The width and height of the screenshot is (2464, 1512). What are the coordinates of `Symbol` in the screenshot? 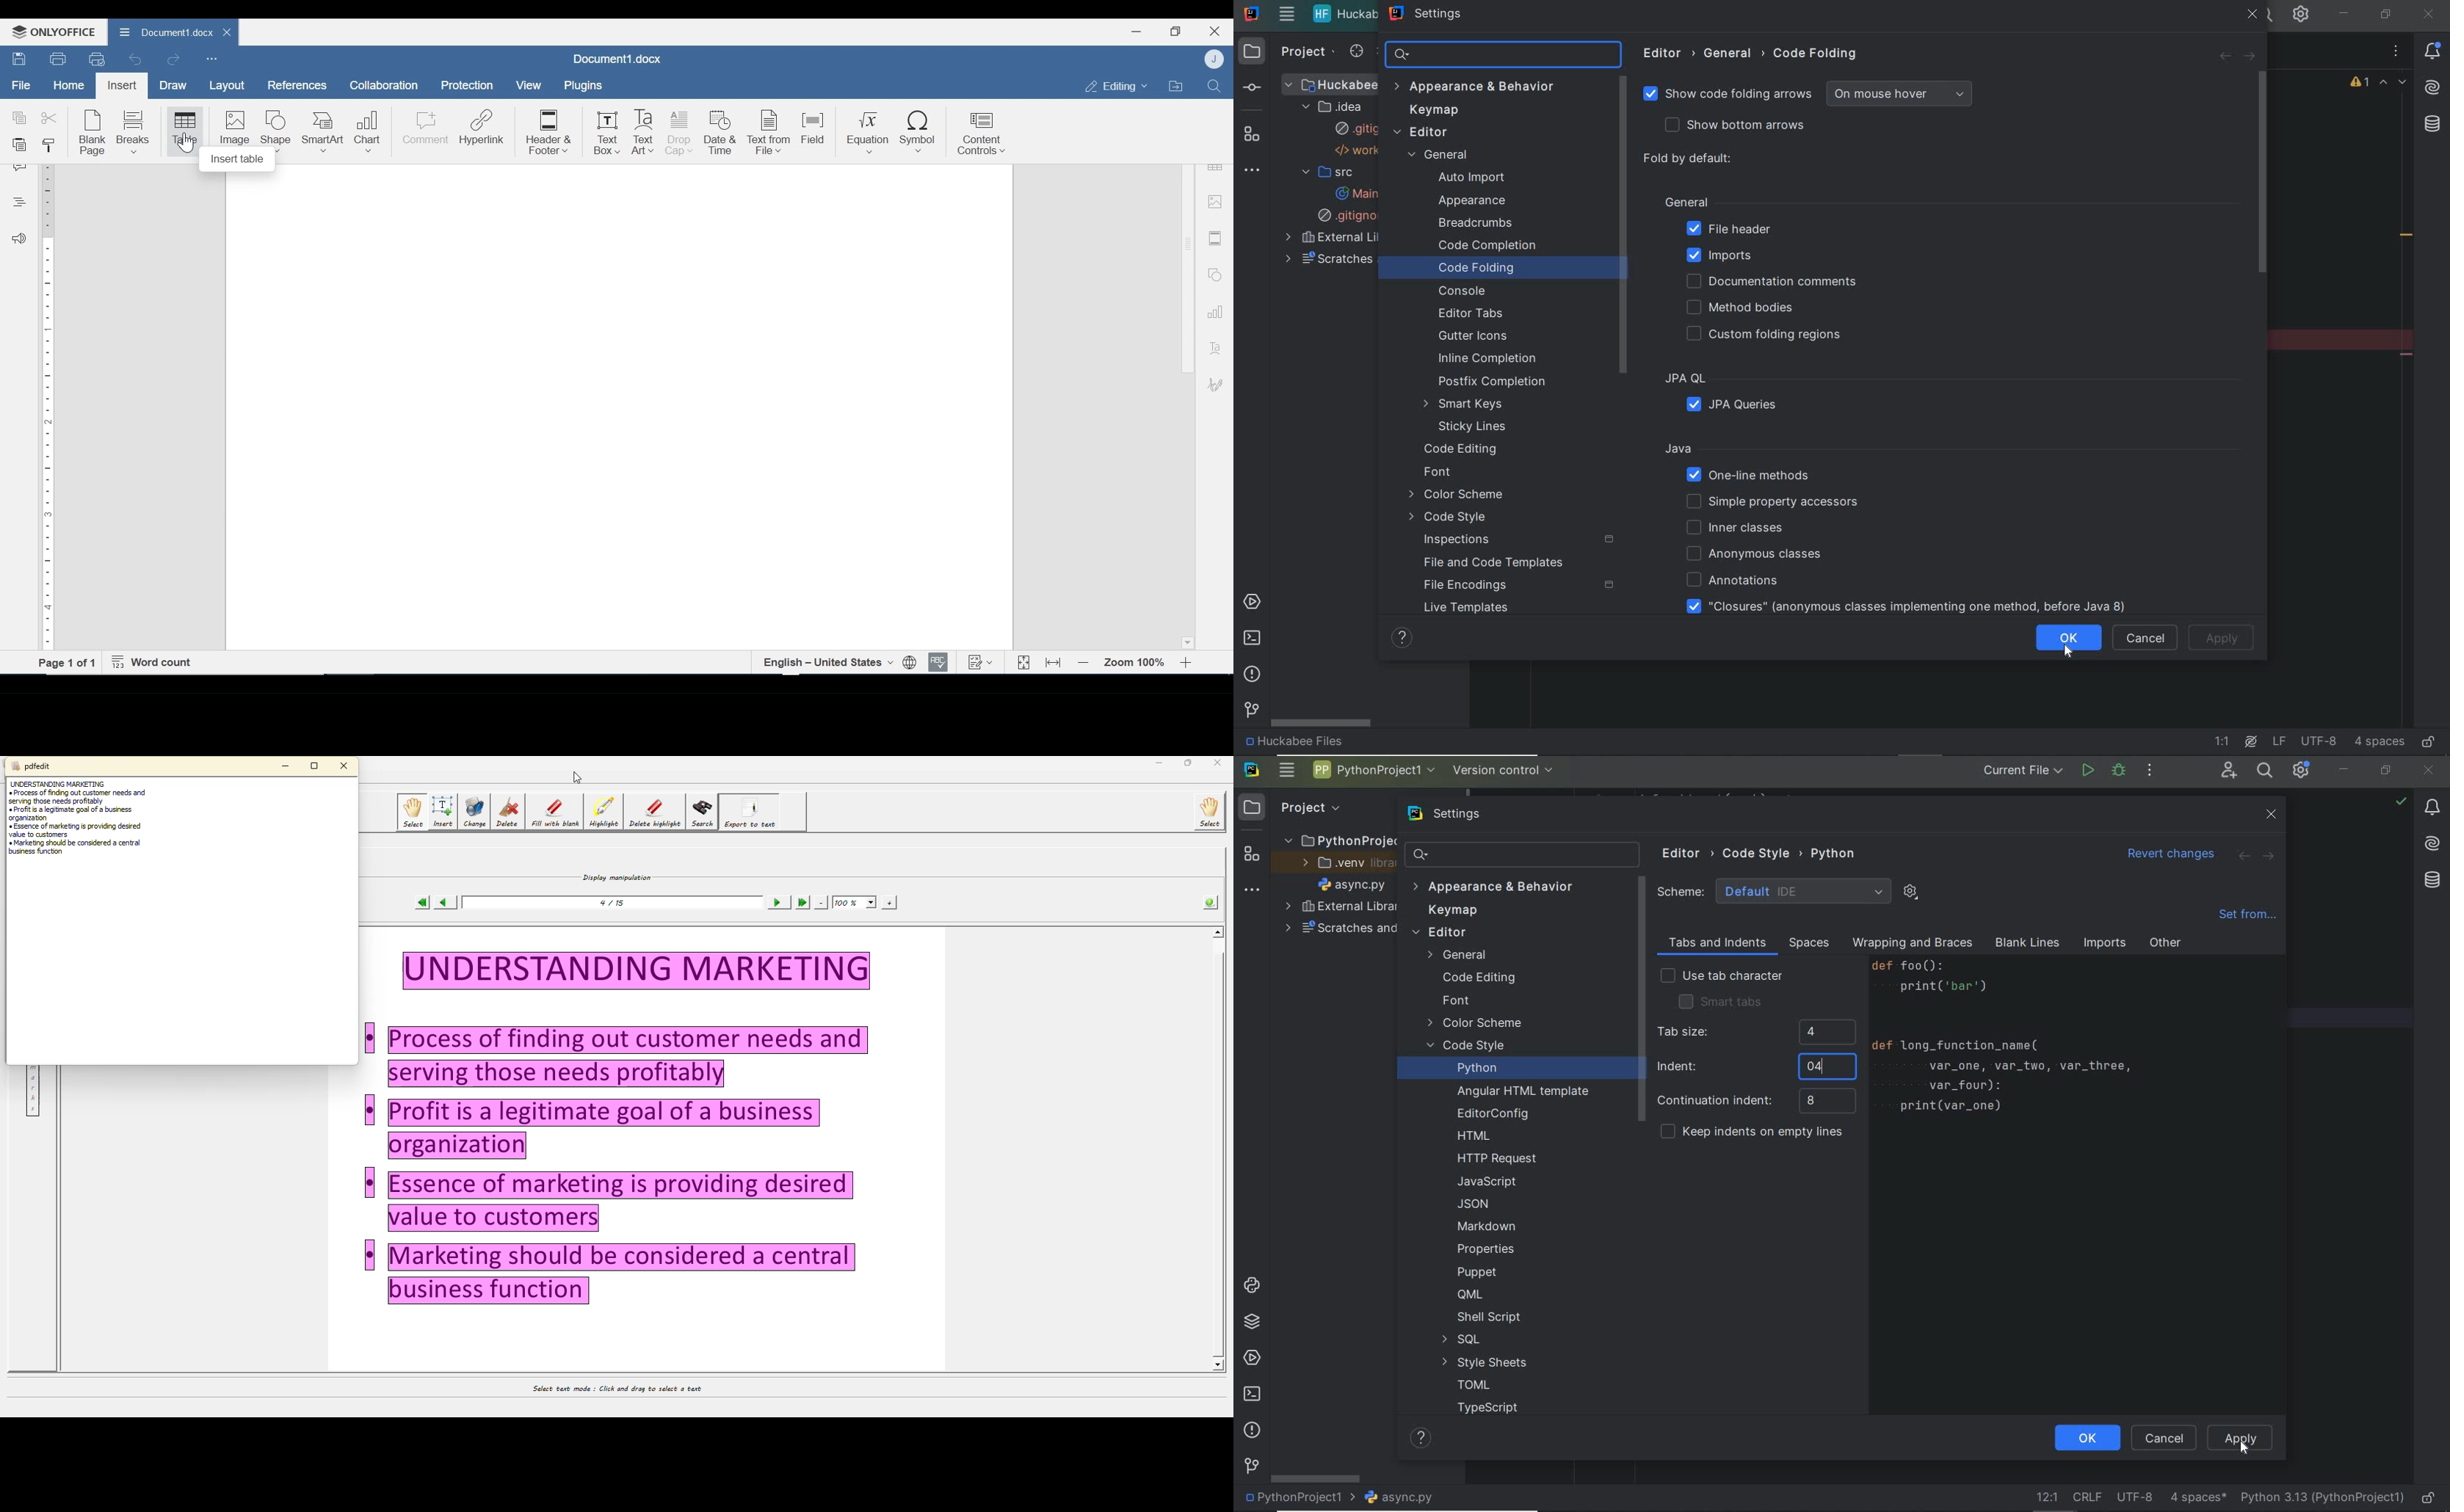 It's located at (920, 133).